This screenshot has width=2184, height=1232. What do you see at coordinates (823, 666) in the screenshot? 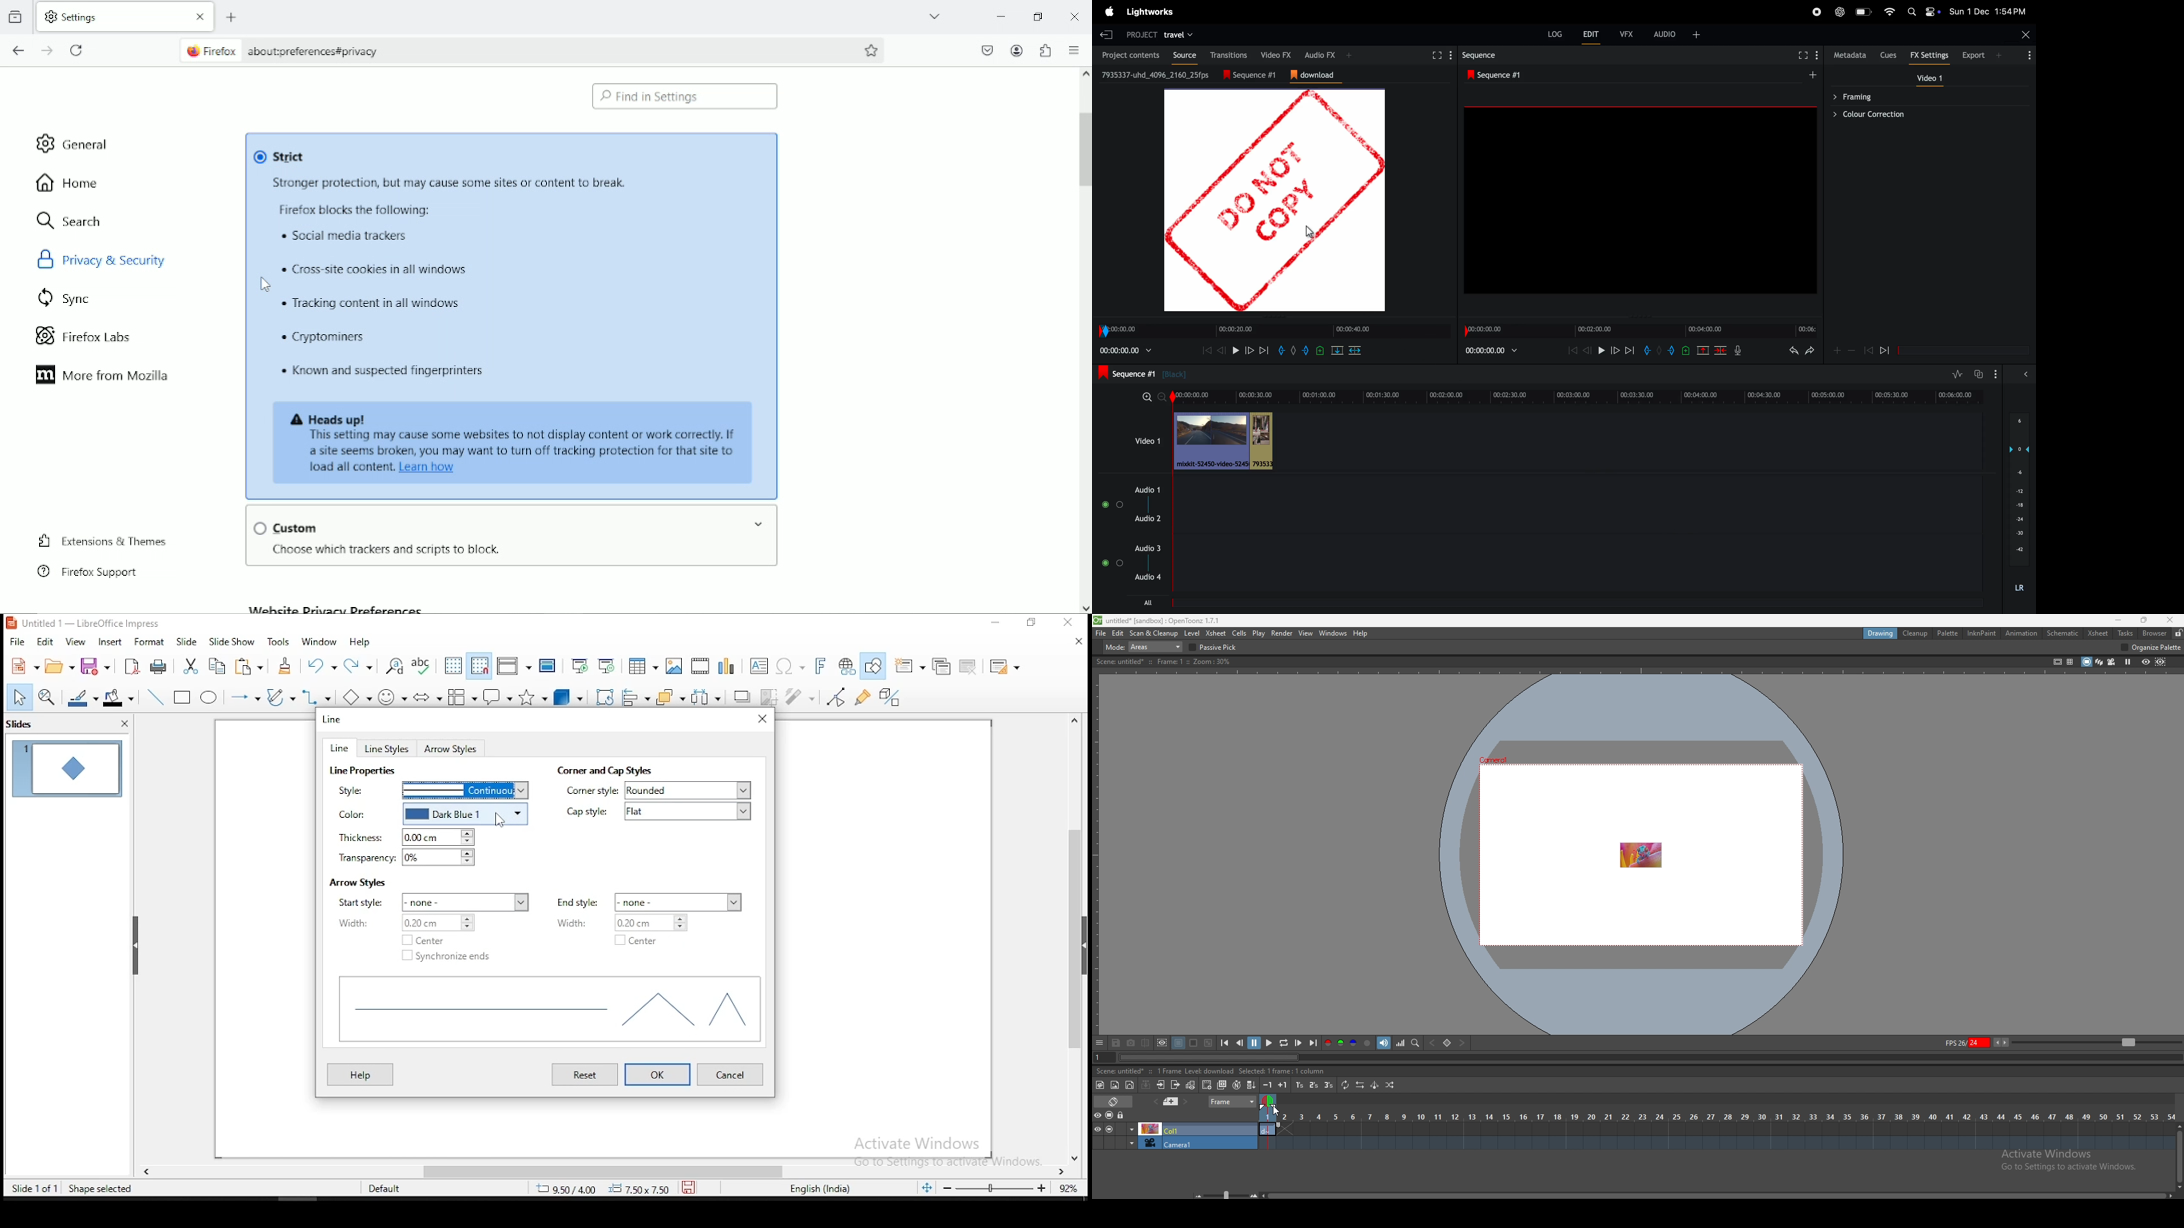
I see `` at bounding box center [823, 666].